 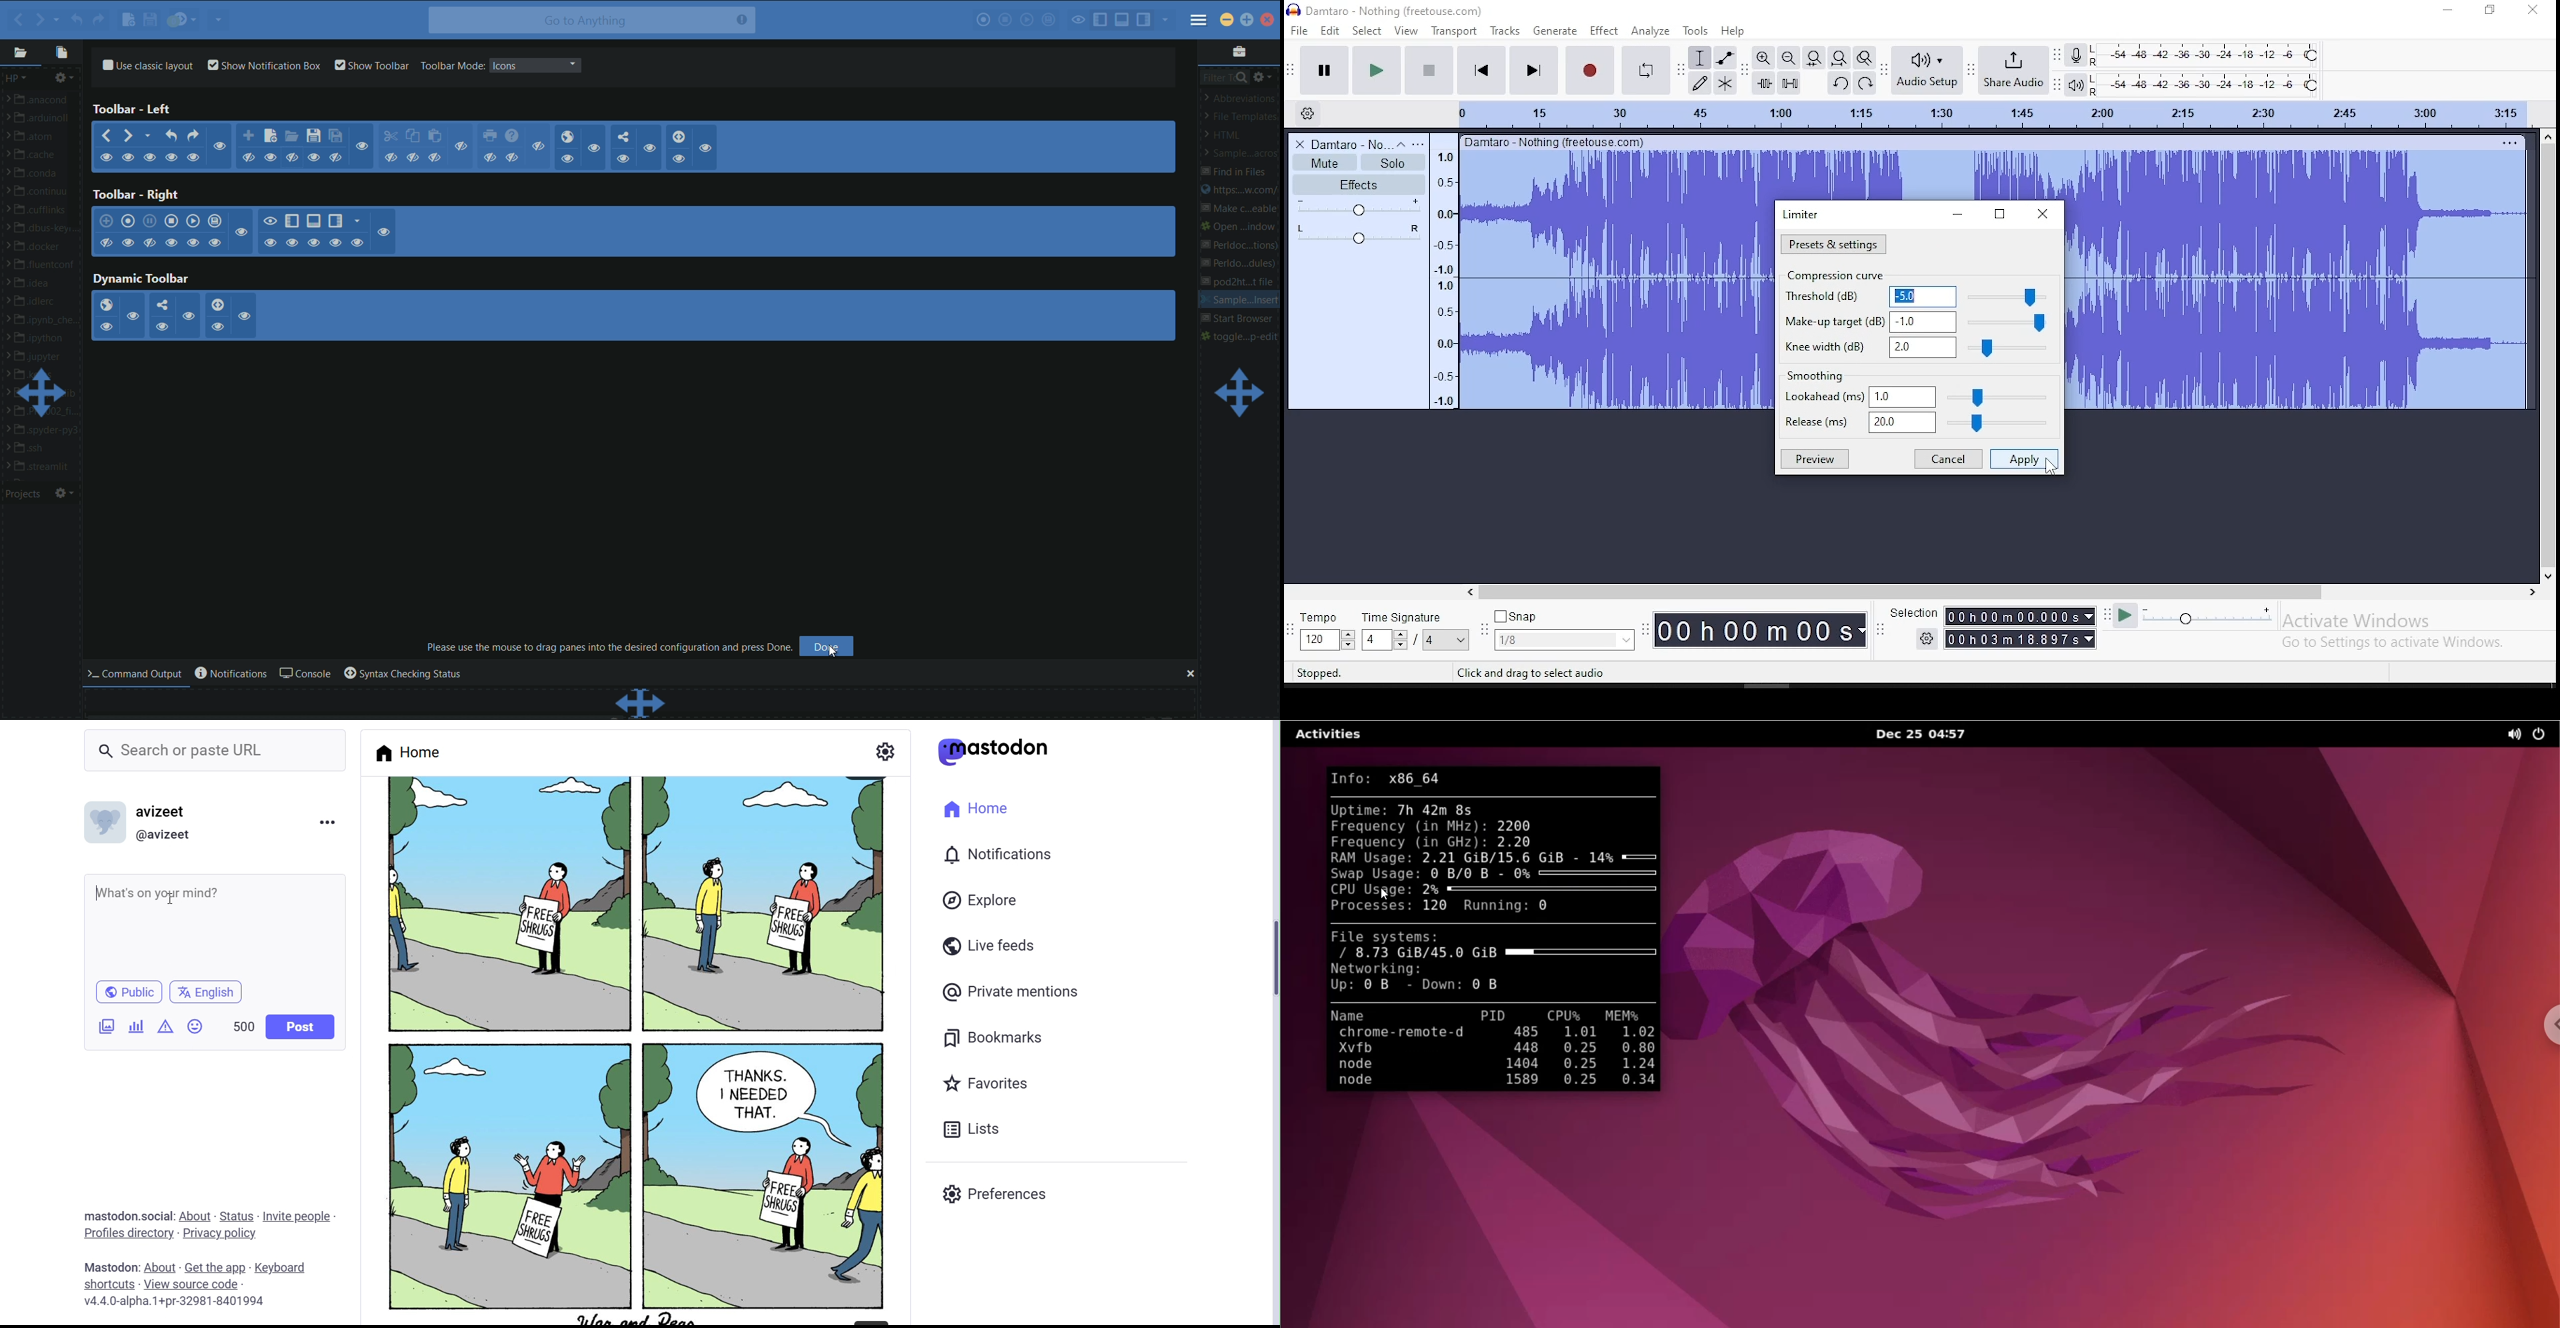 What do you see at coordinates (1921, 397) in the screenshot?
I see `lookahead` at bounding box center [1921, 397].